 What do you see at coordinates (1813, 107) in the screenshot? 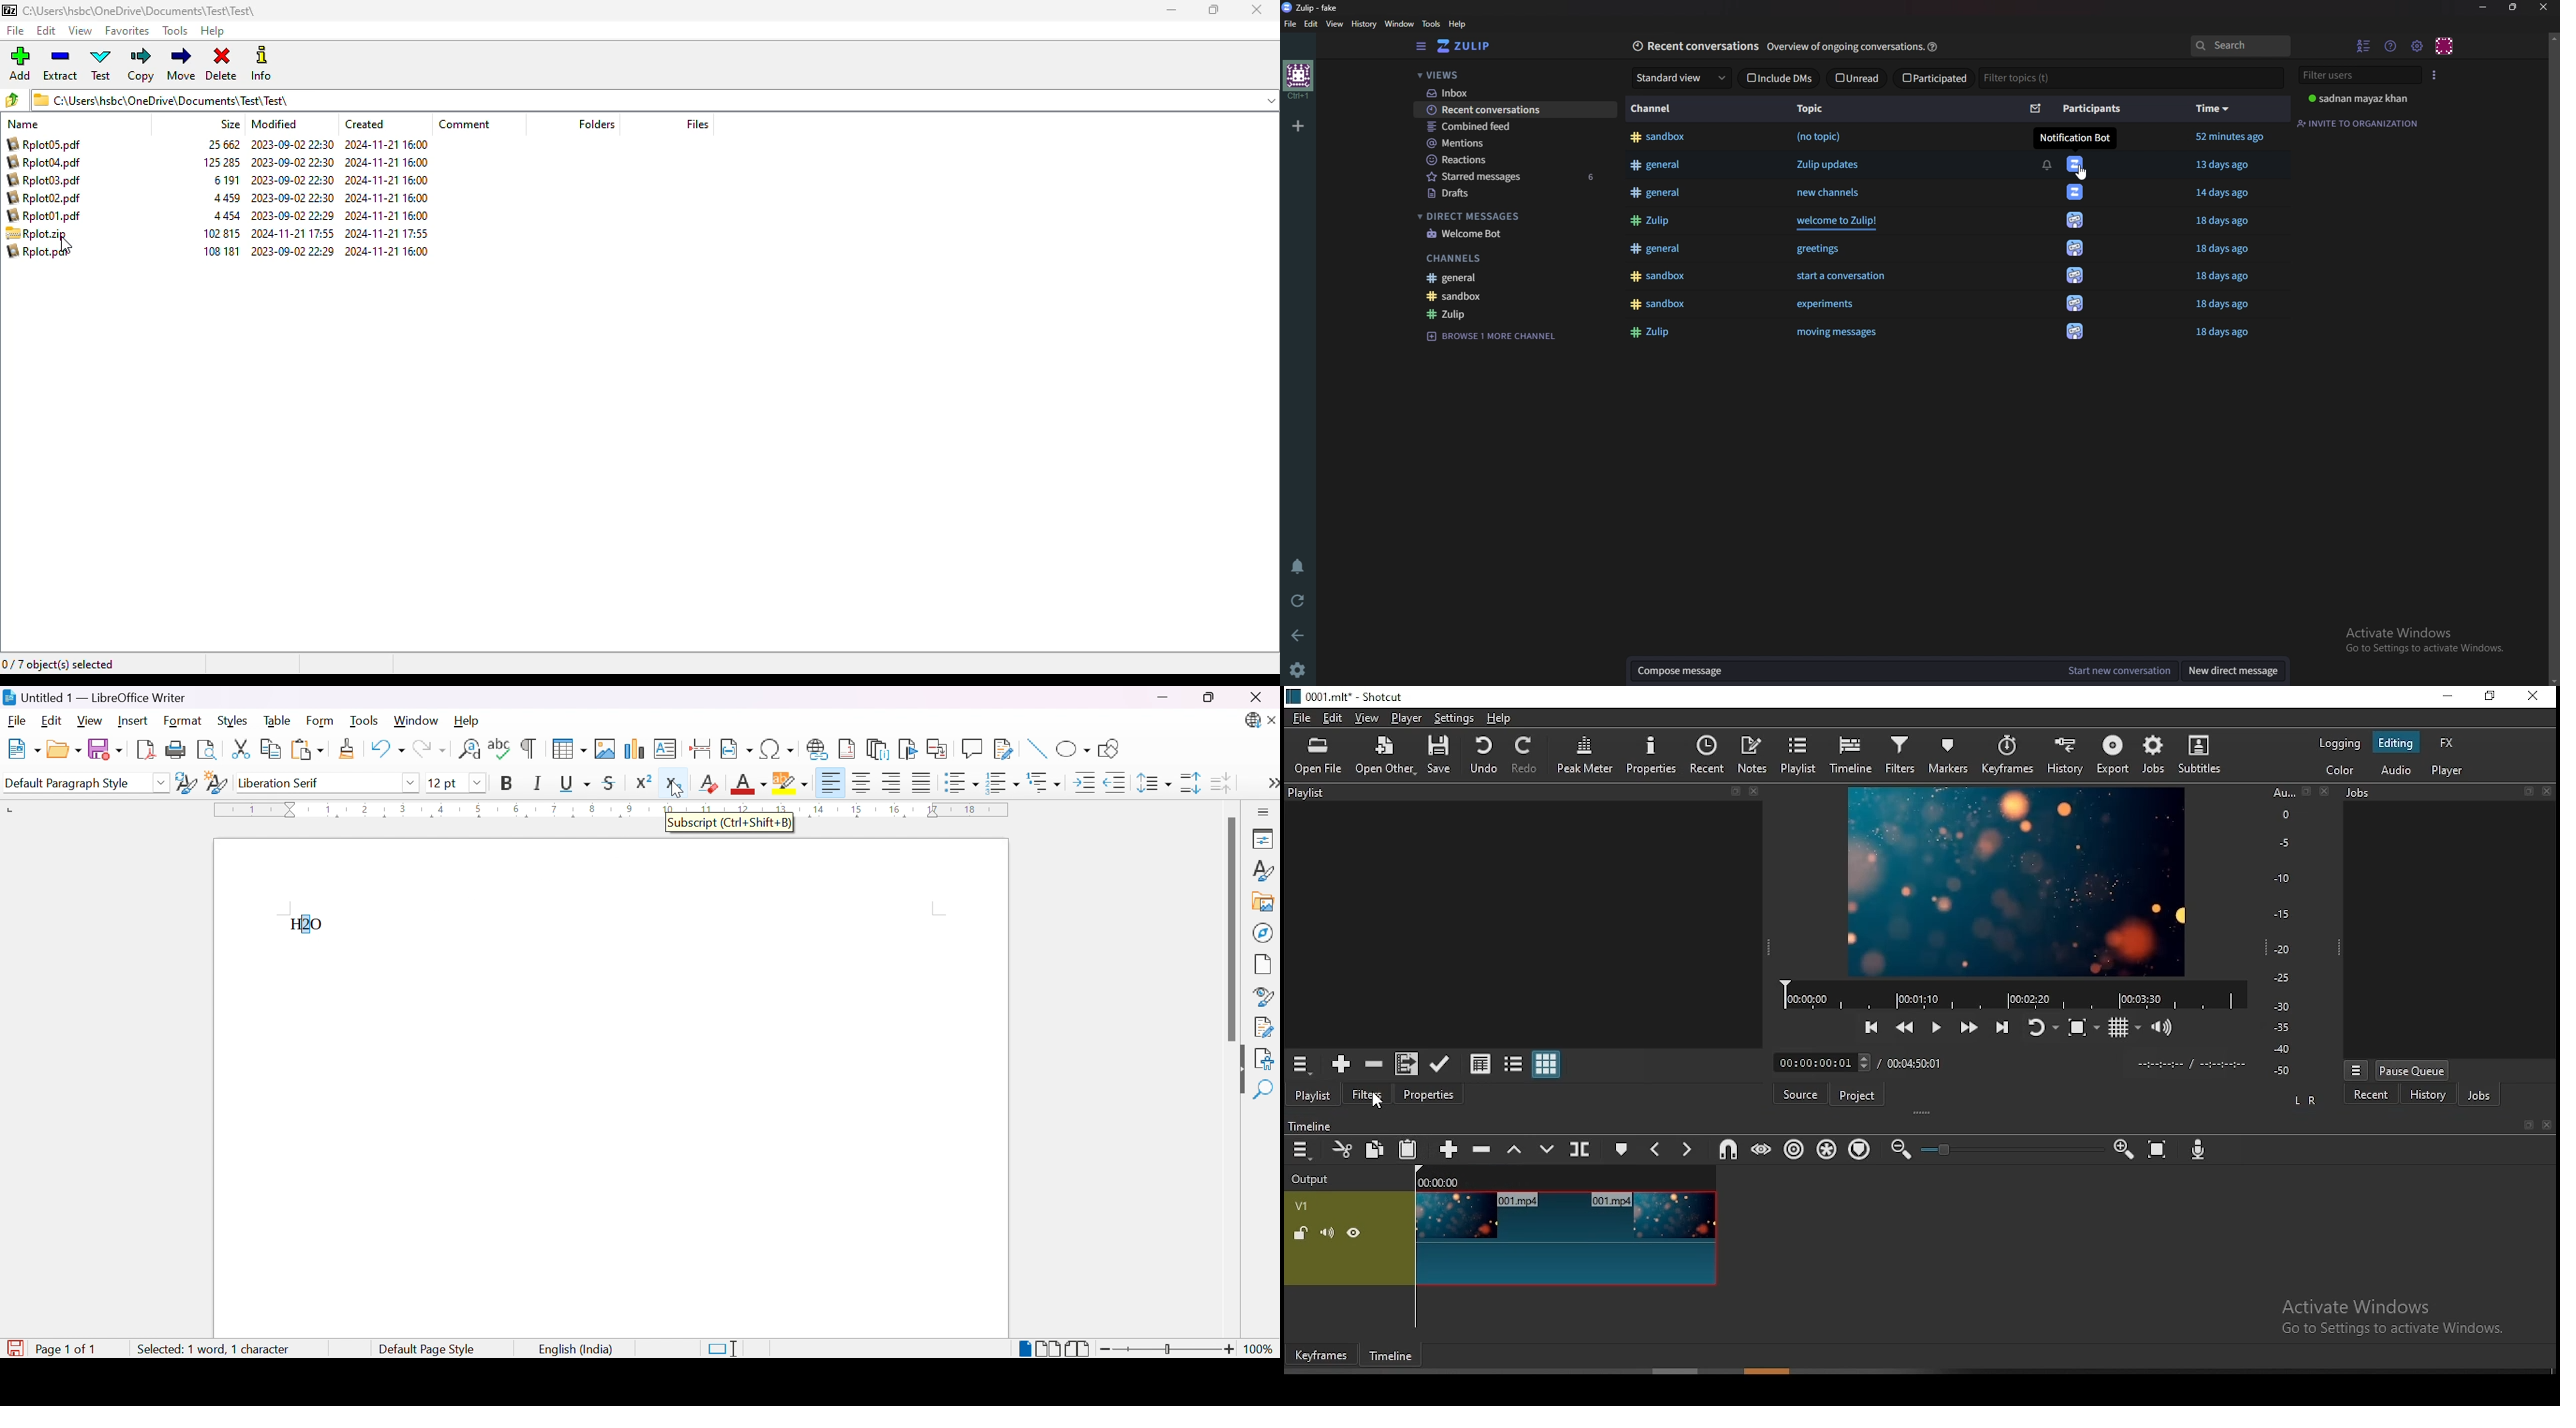
I see `Topic` at bounding box center [1813, 107].